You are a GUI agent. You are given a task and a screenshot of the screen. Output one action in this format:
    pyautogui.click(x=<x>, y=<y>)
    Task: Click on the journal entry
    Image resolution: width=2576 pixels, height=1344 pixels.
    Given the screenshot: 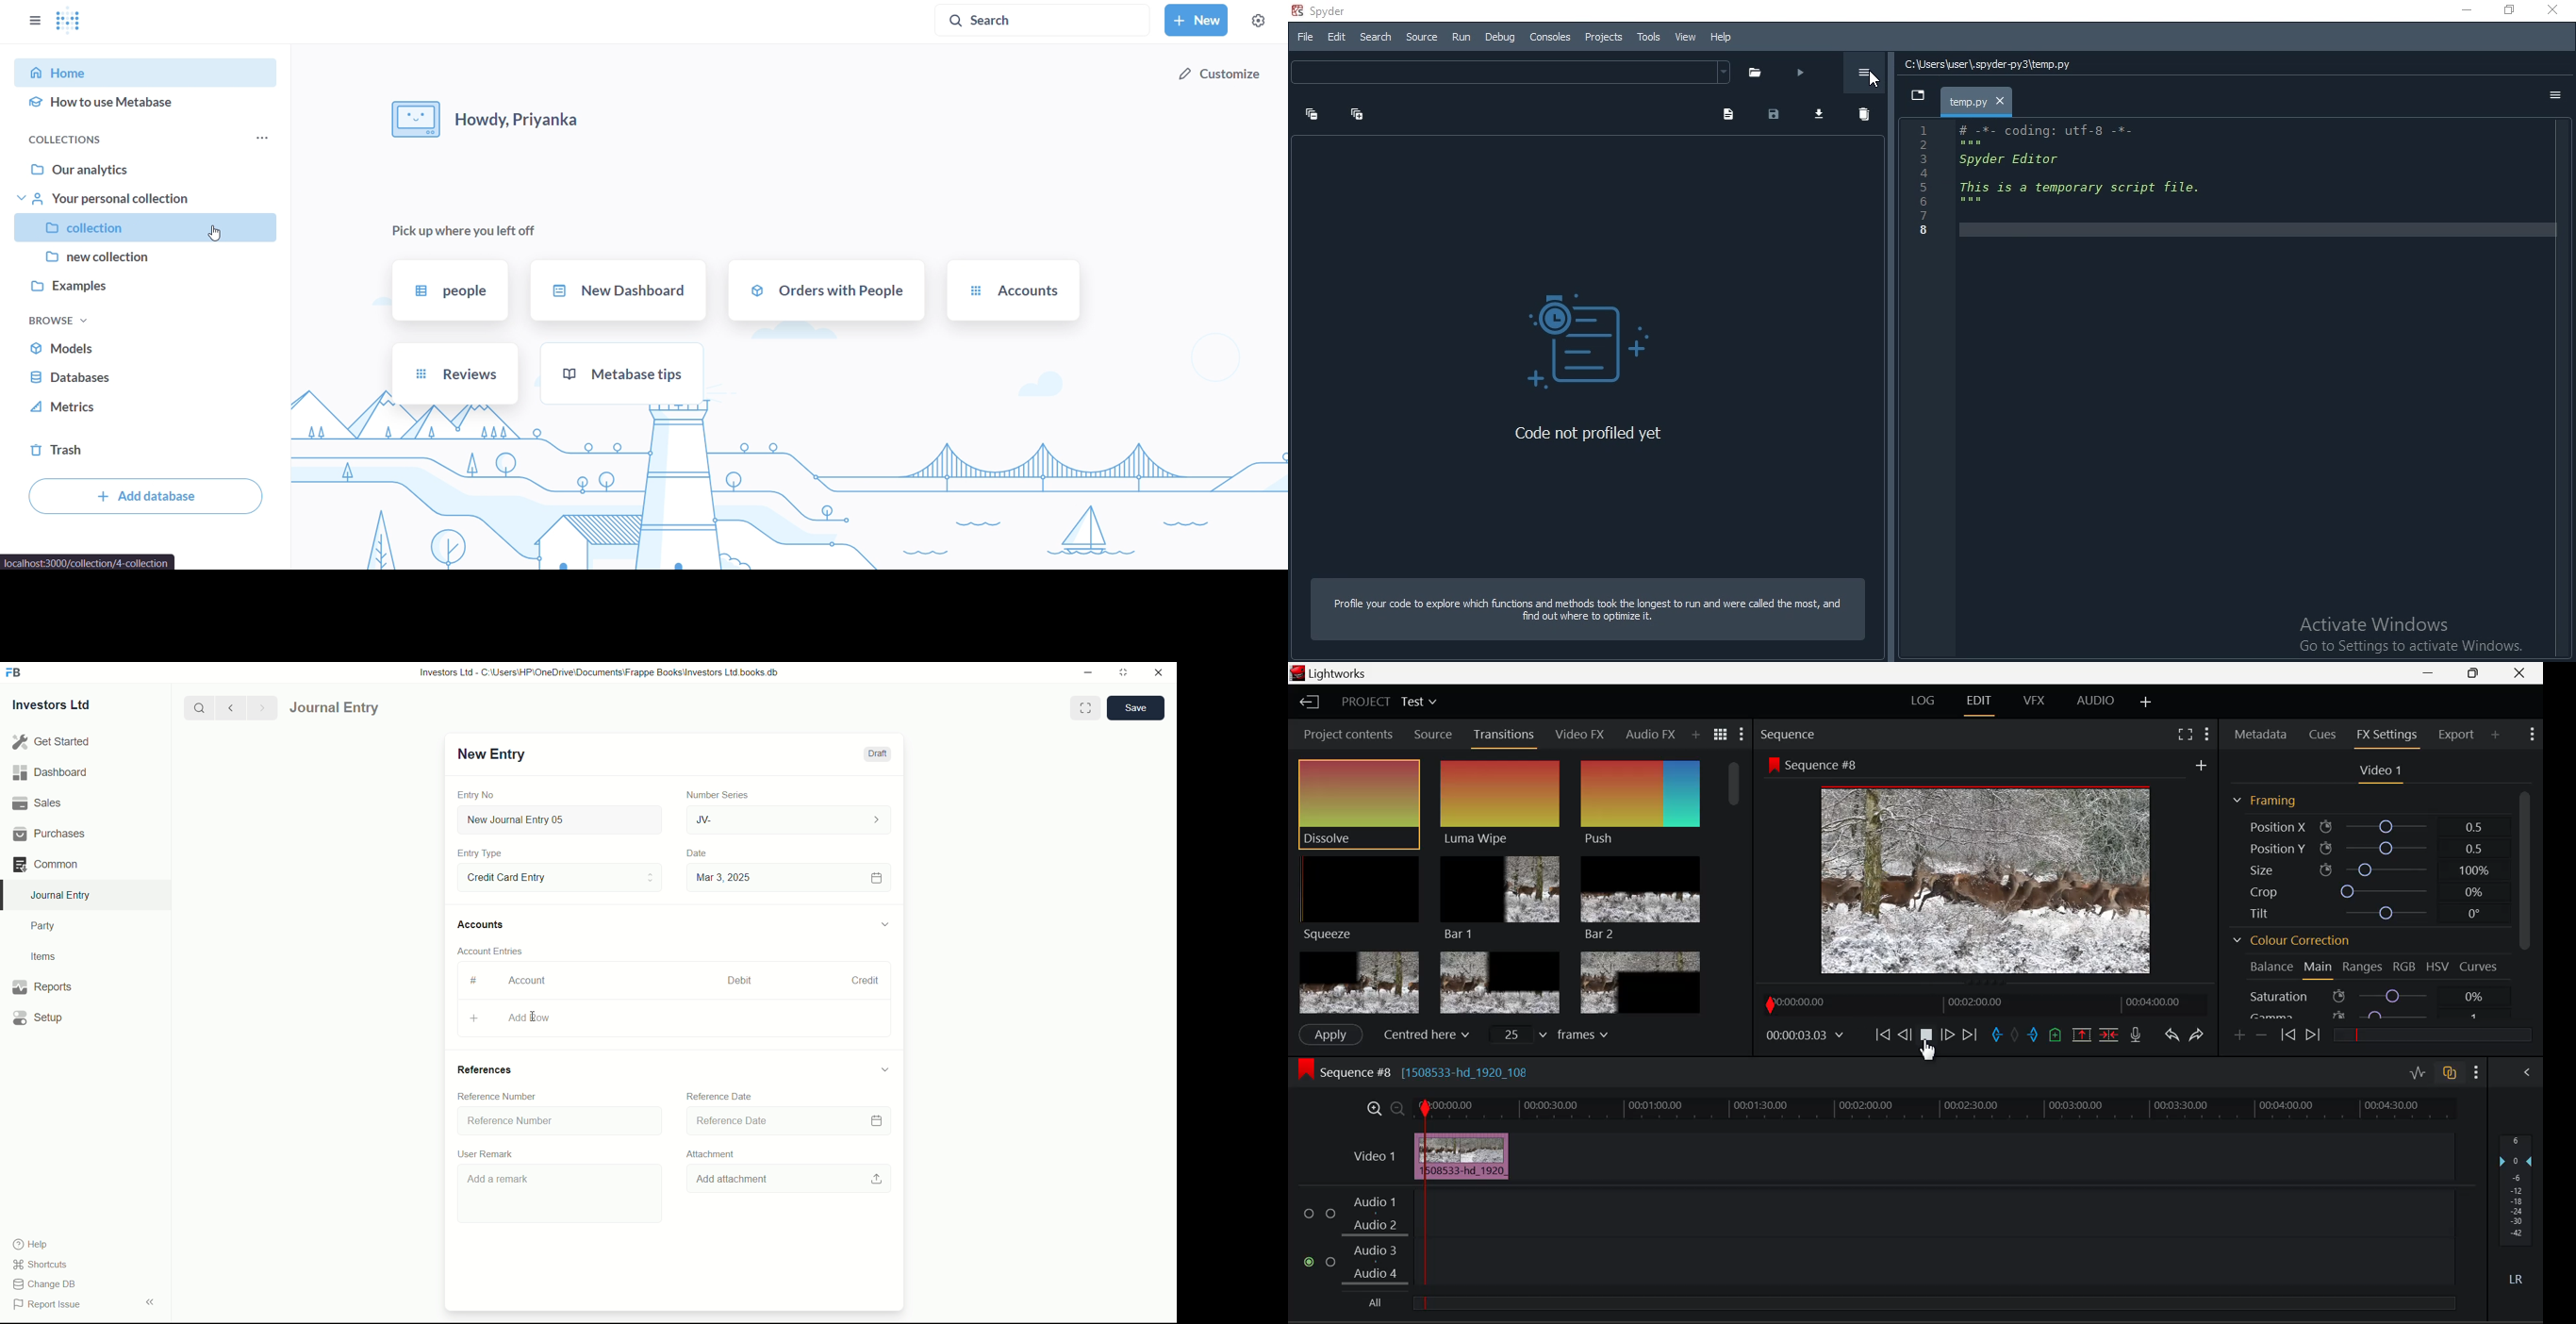 What is the action you would take?
    pyautogui.click(x=370, y=708)
    